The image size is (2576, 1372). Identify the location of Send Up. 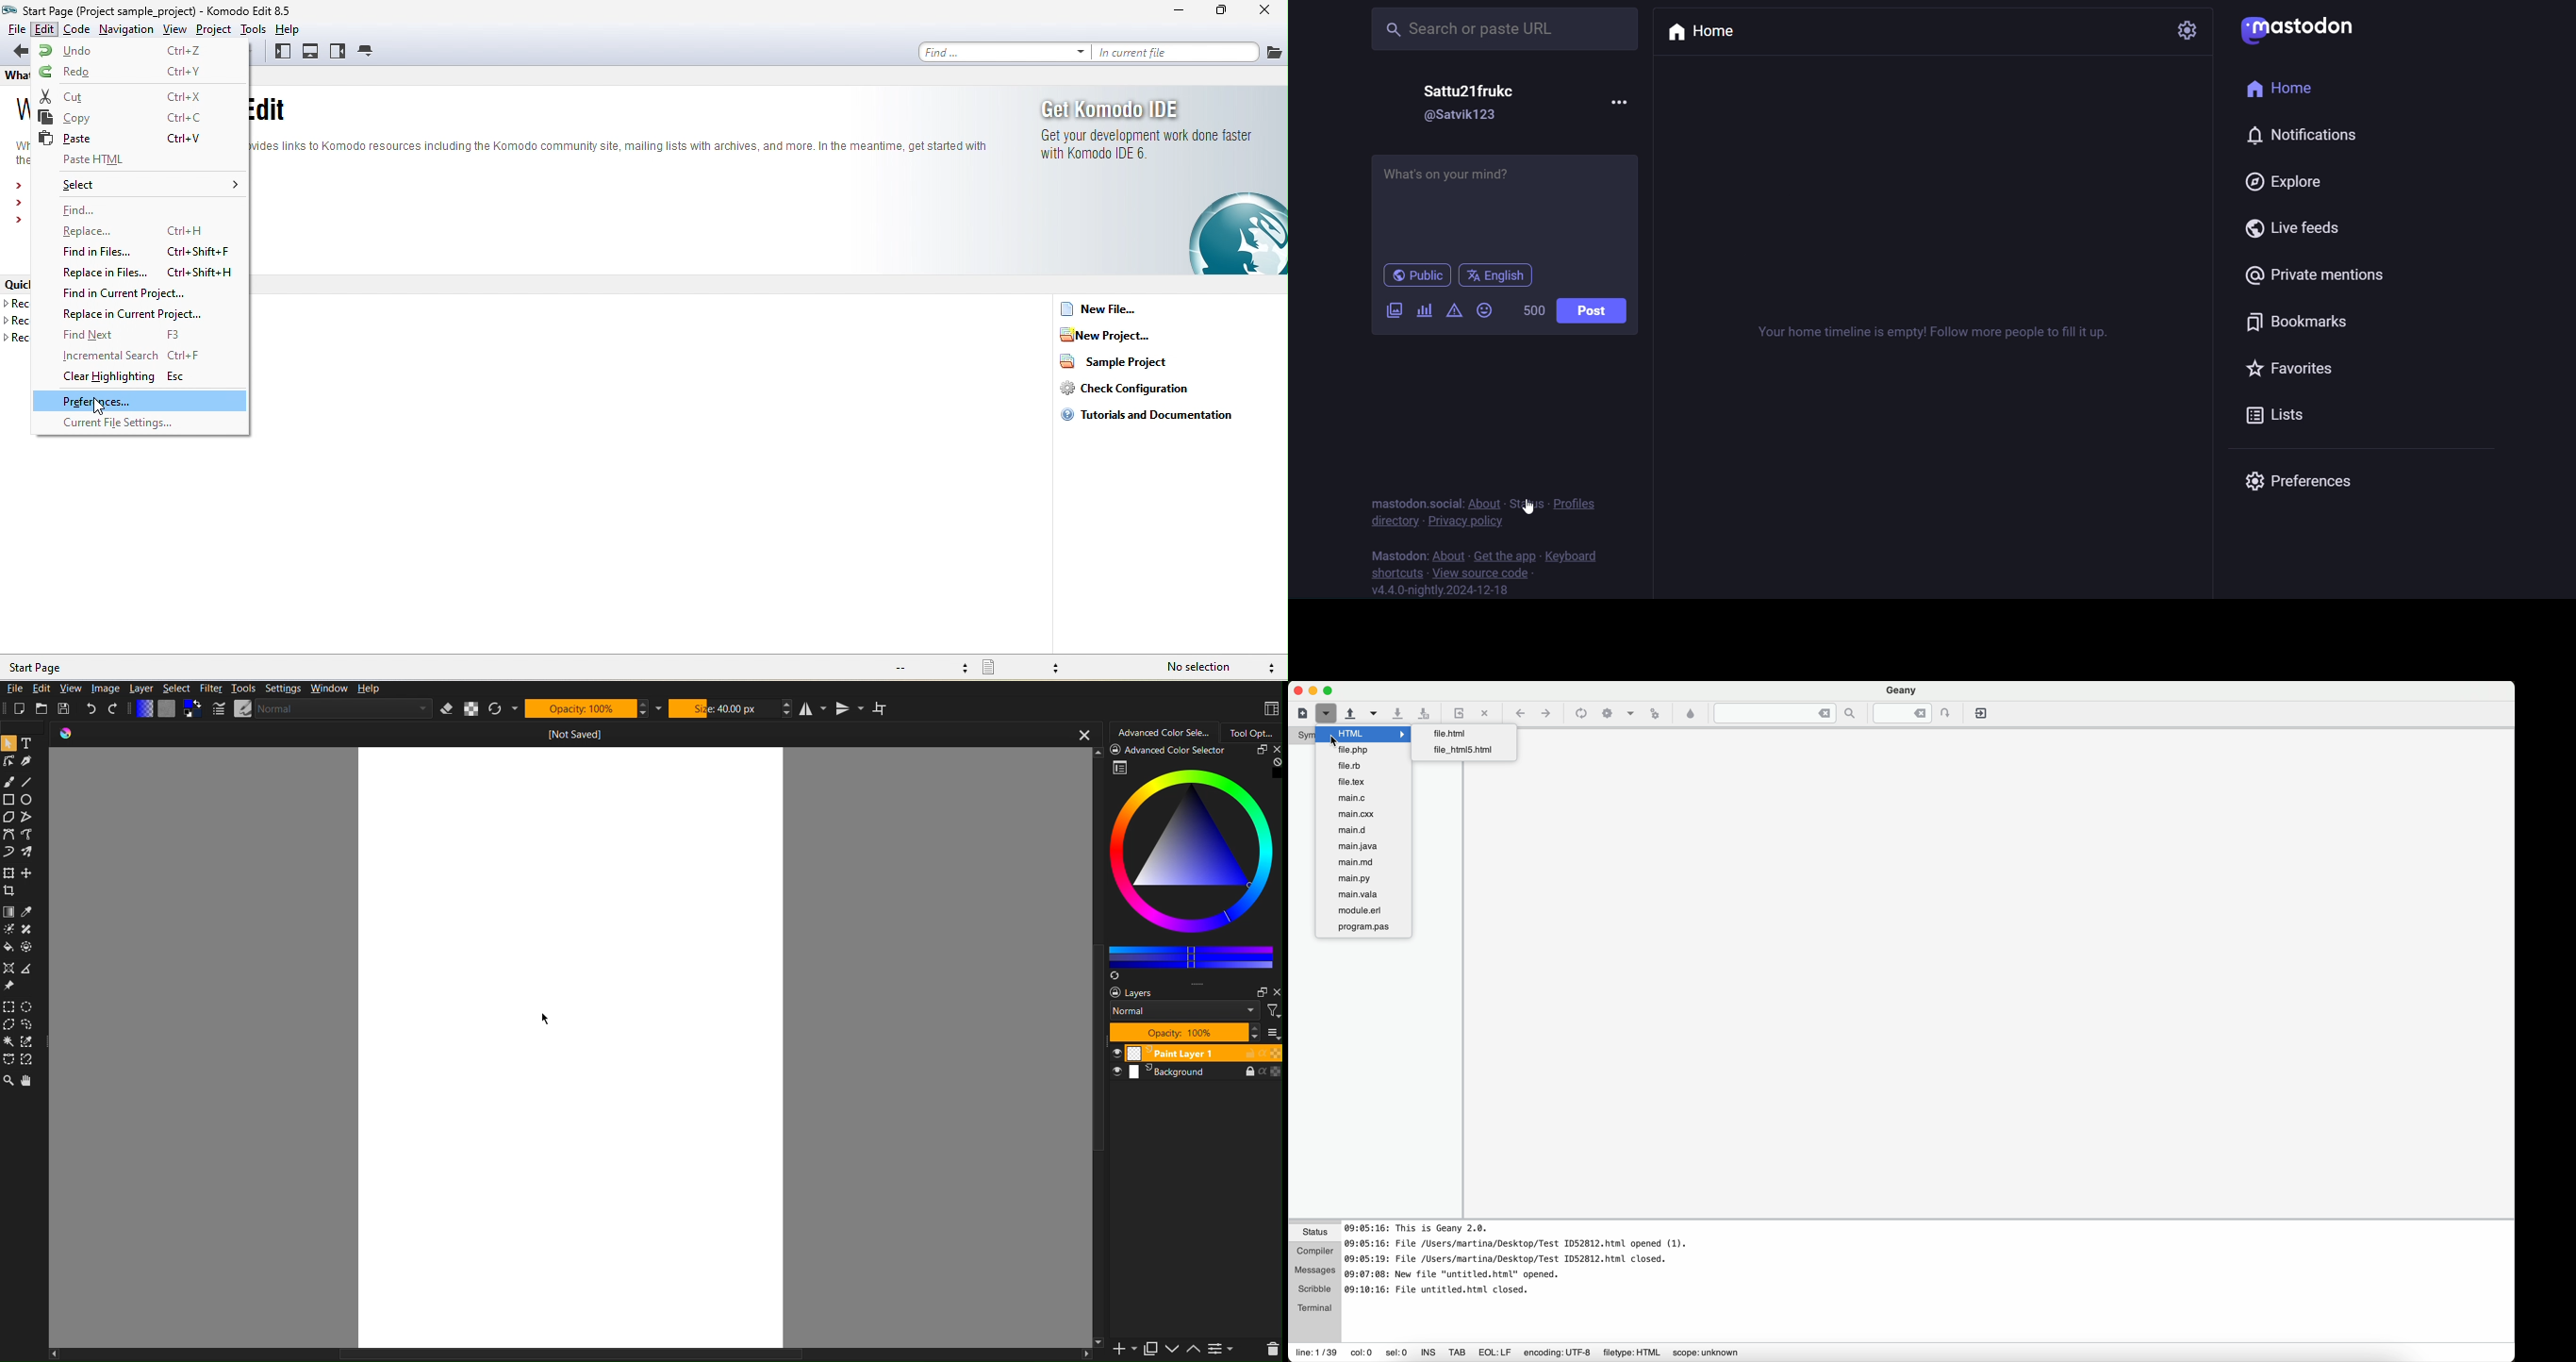
(1192, 1347).